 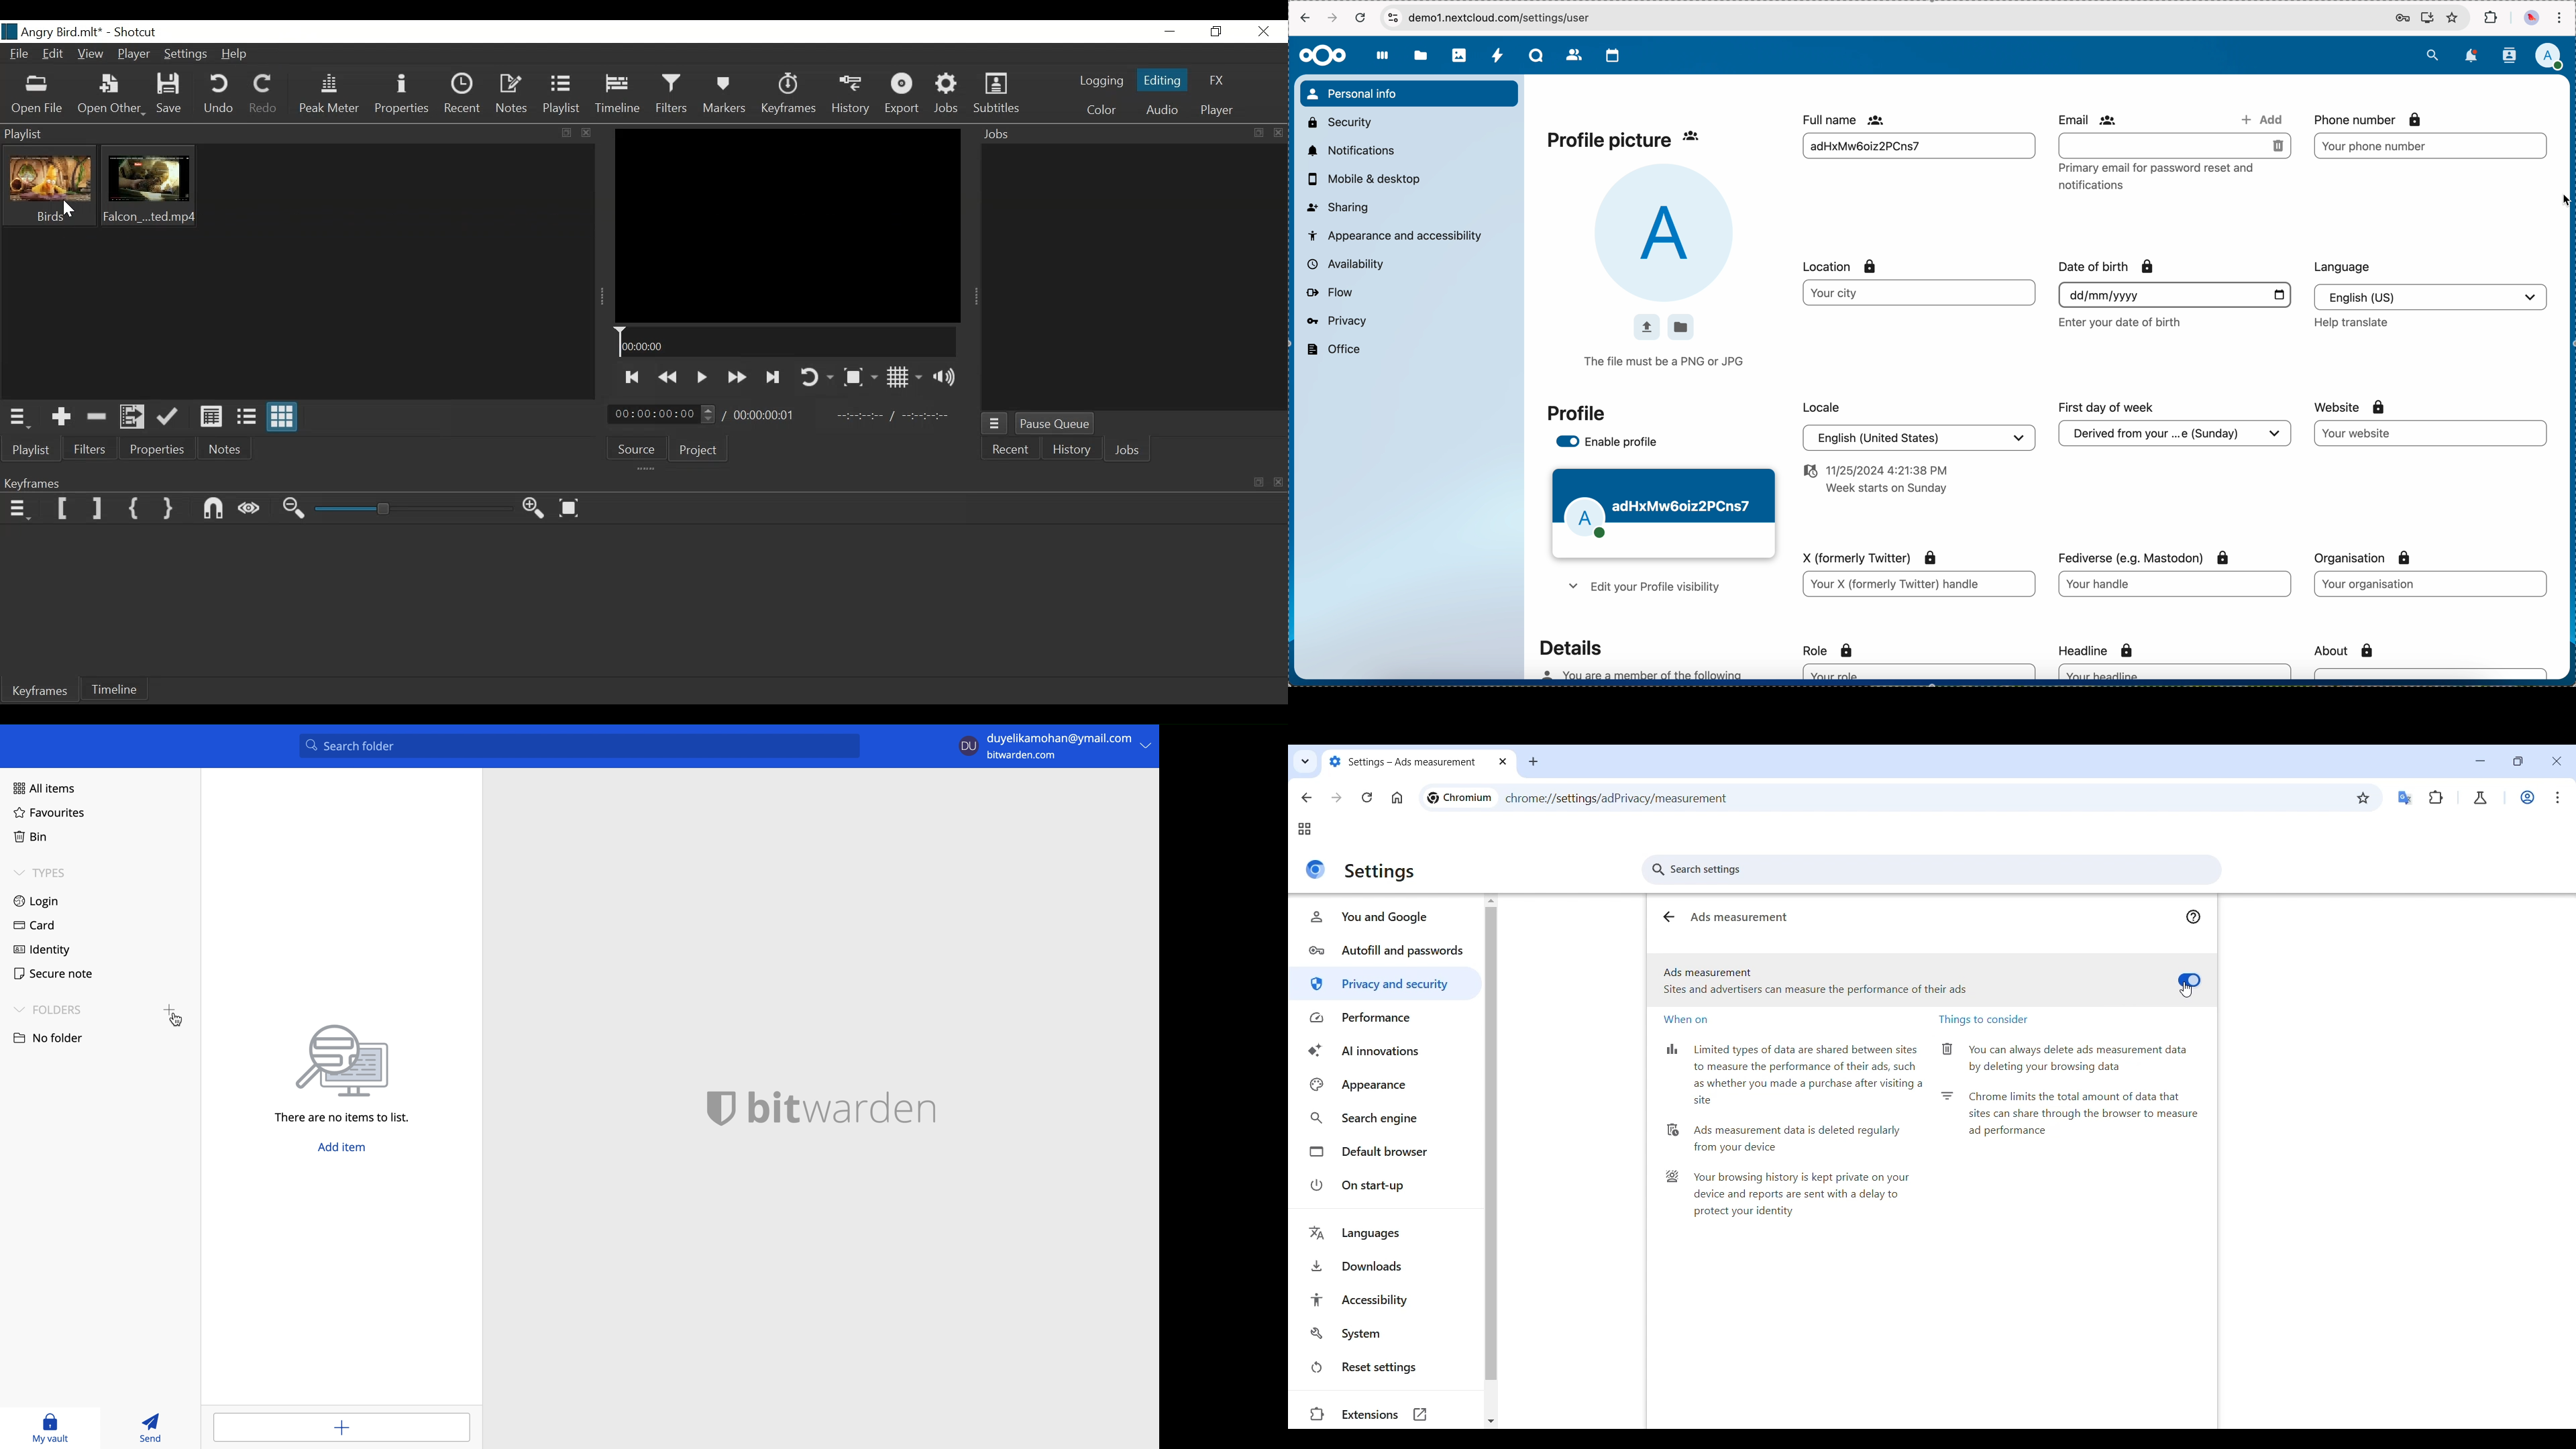 I want to click on In point, so click(x=893, y=416).